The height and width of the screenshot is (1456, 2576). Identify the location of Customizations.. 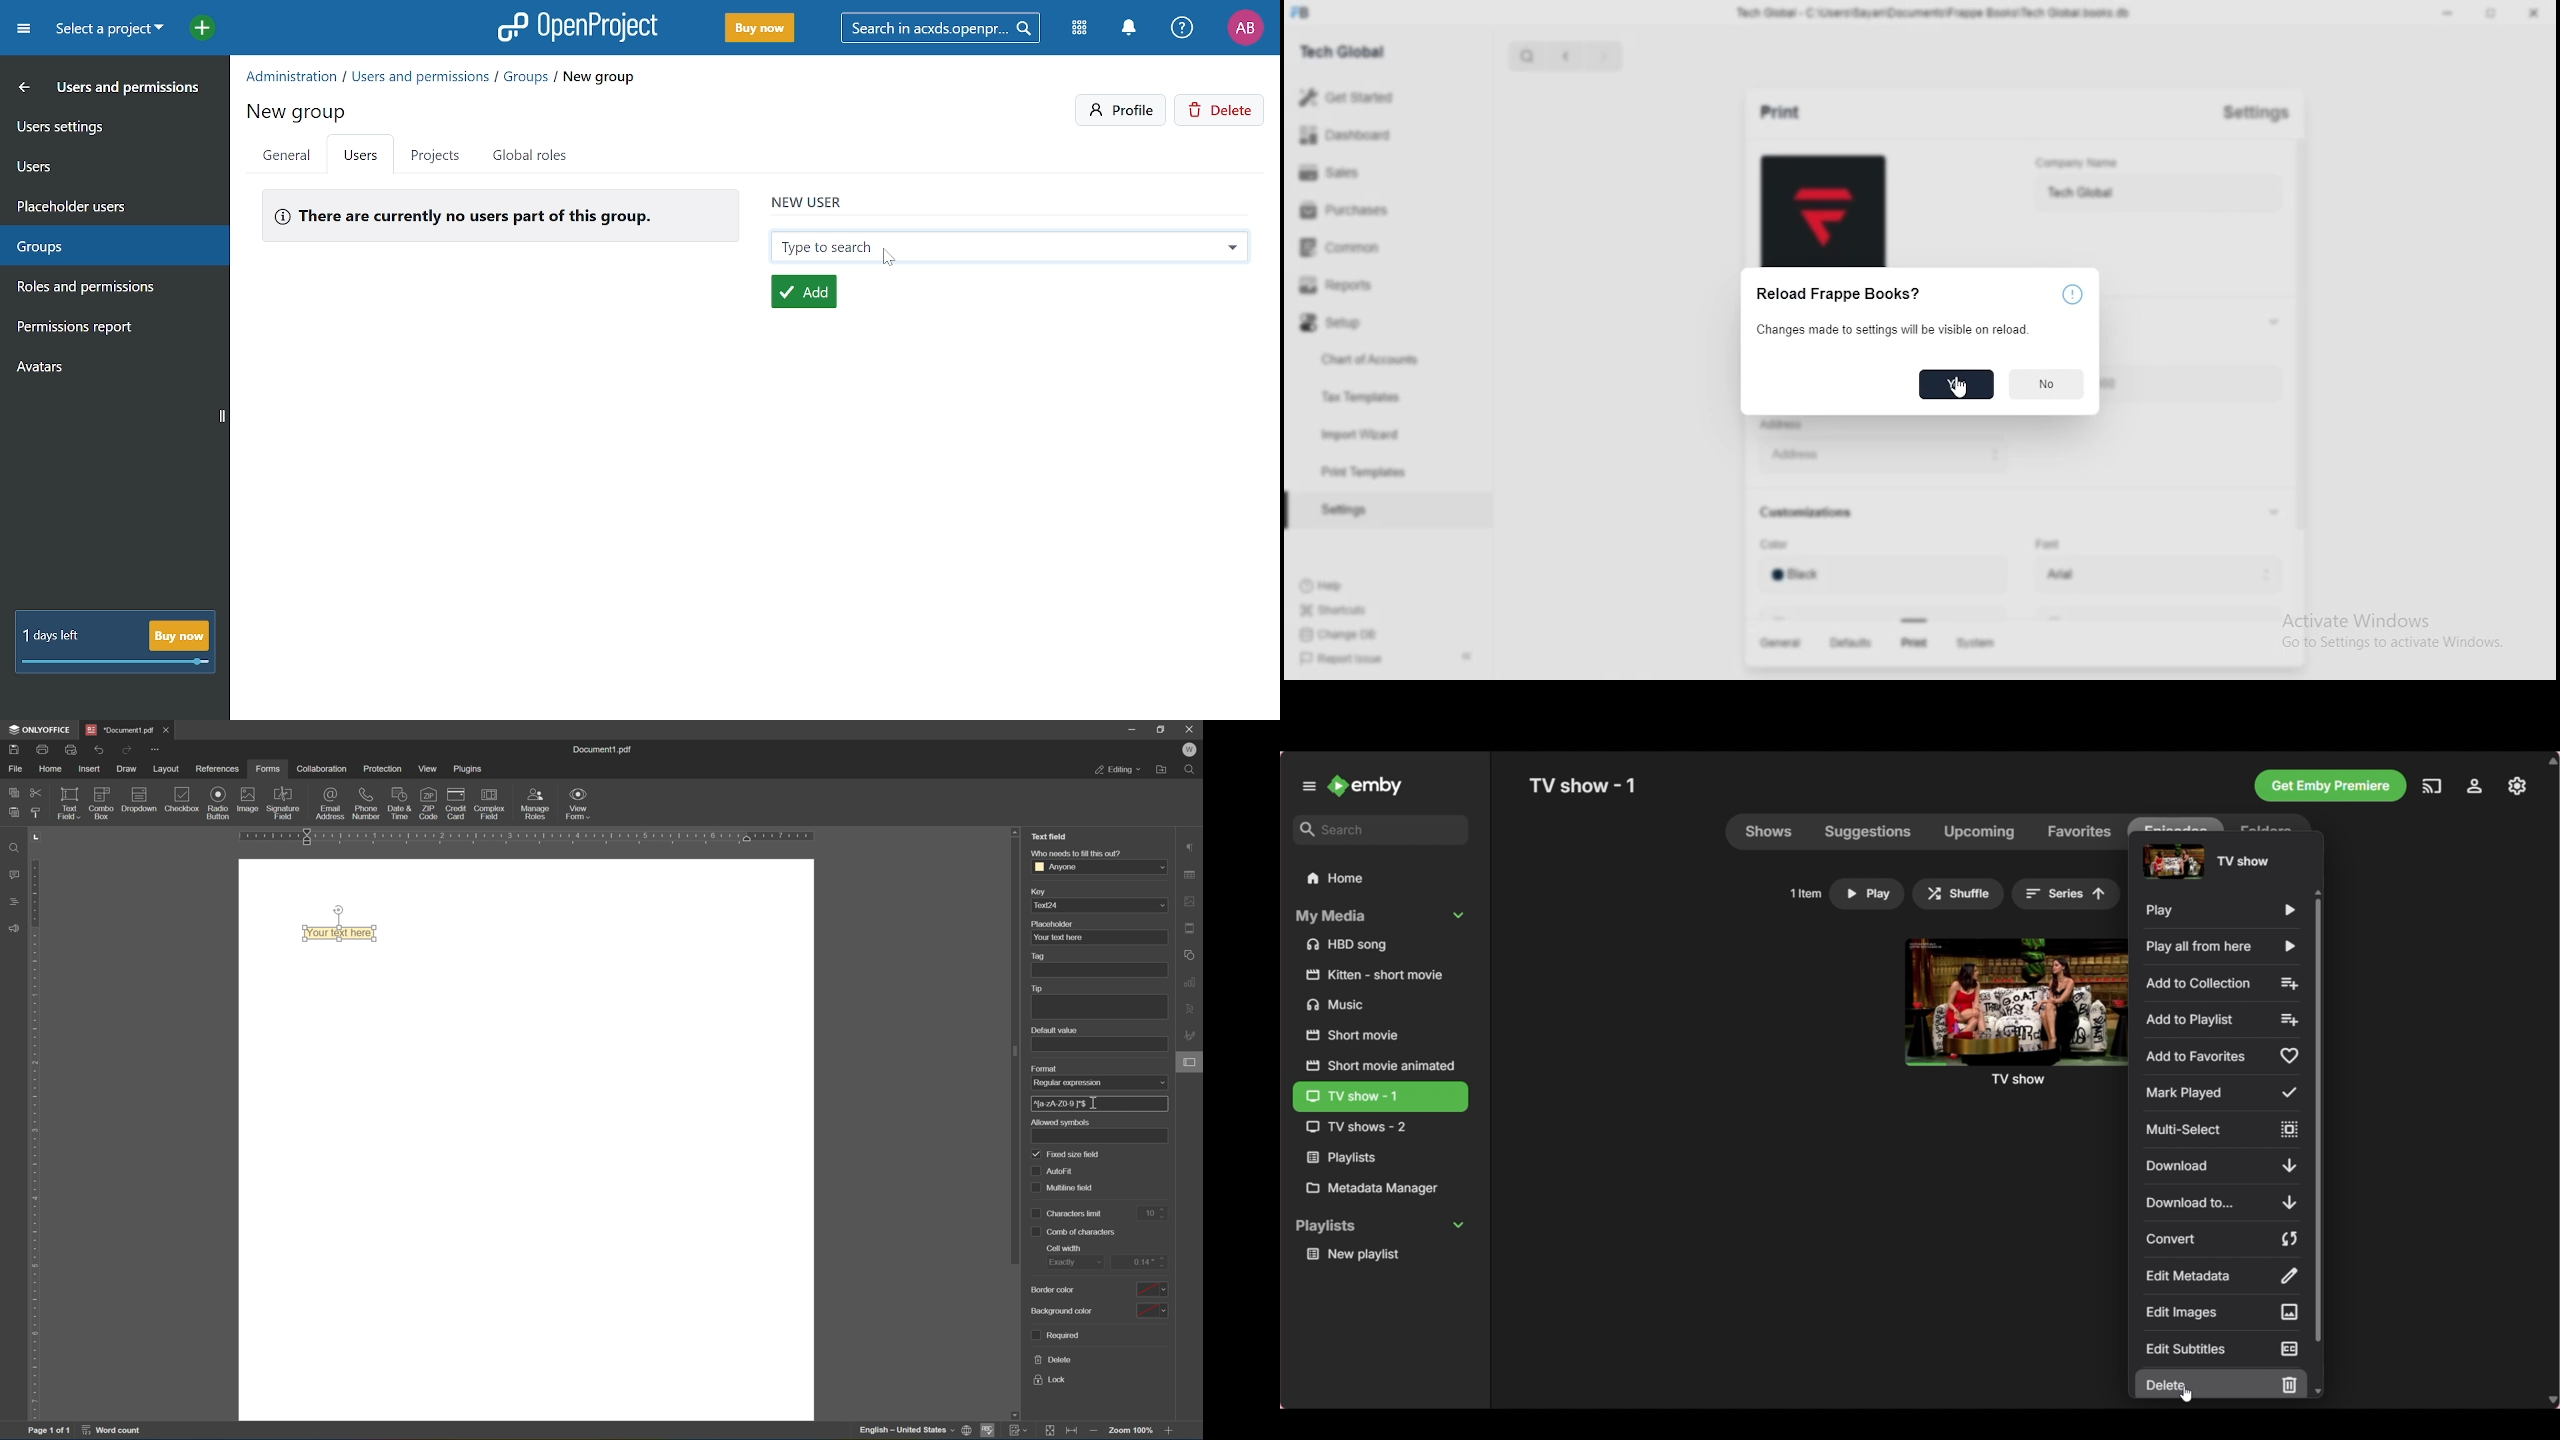
(1816, 515).